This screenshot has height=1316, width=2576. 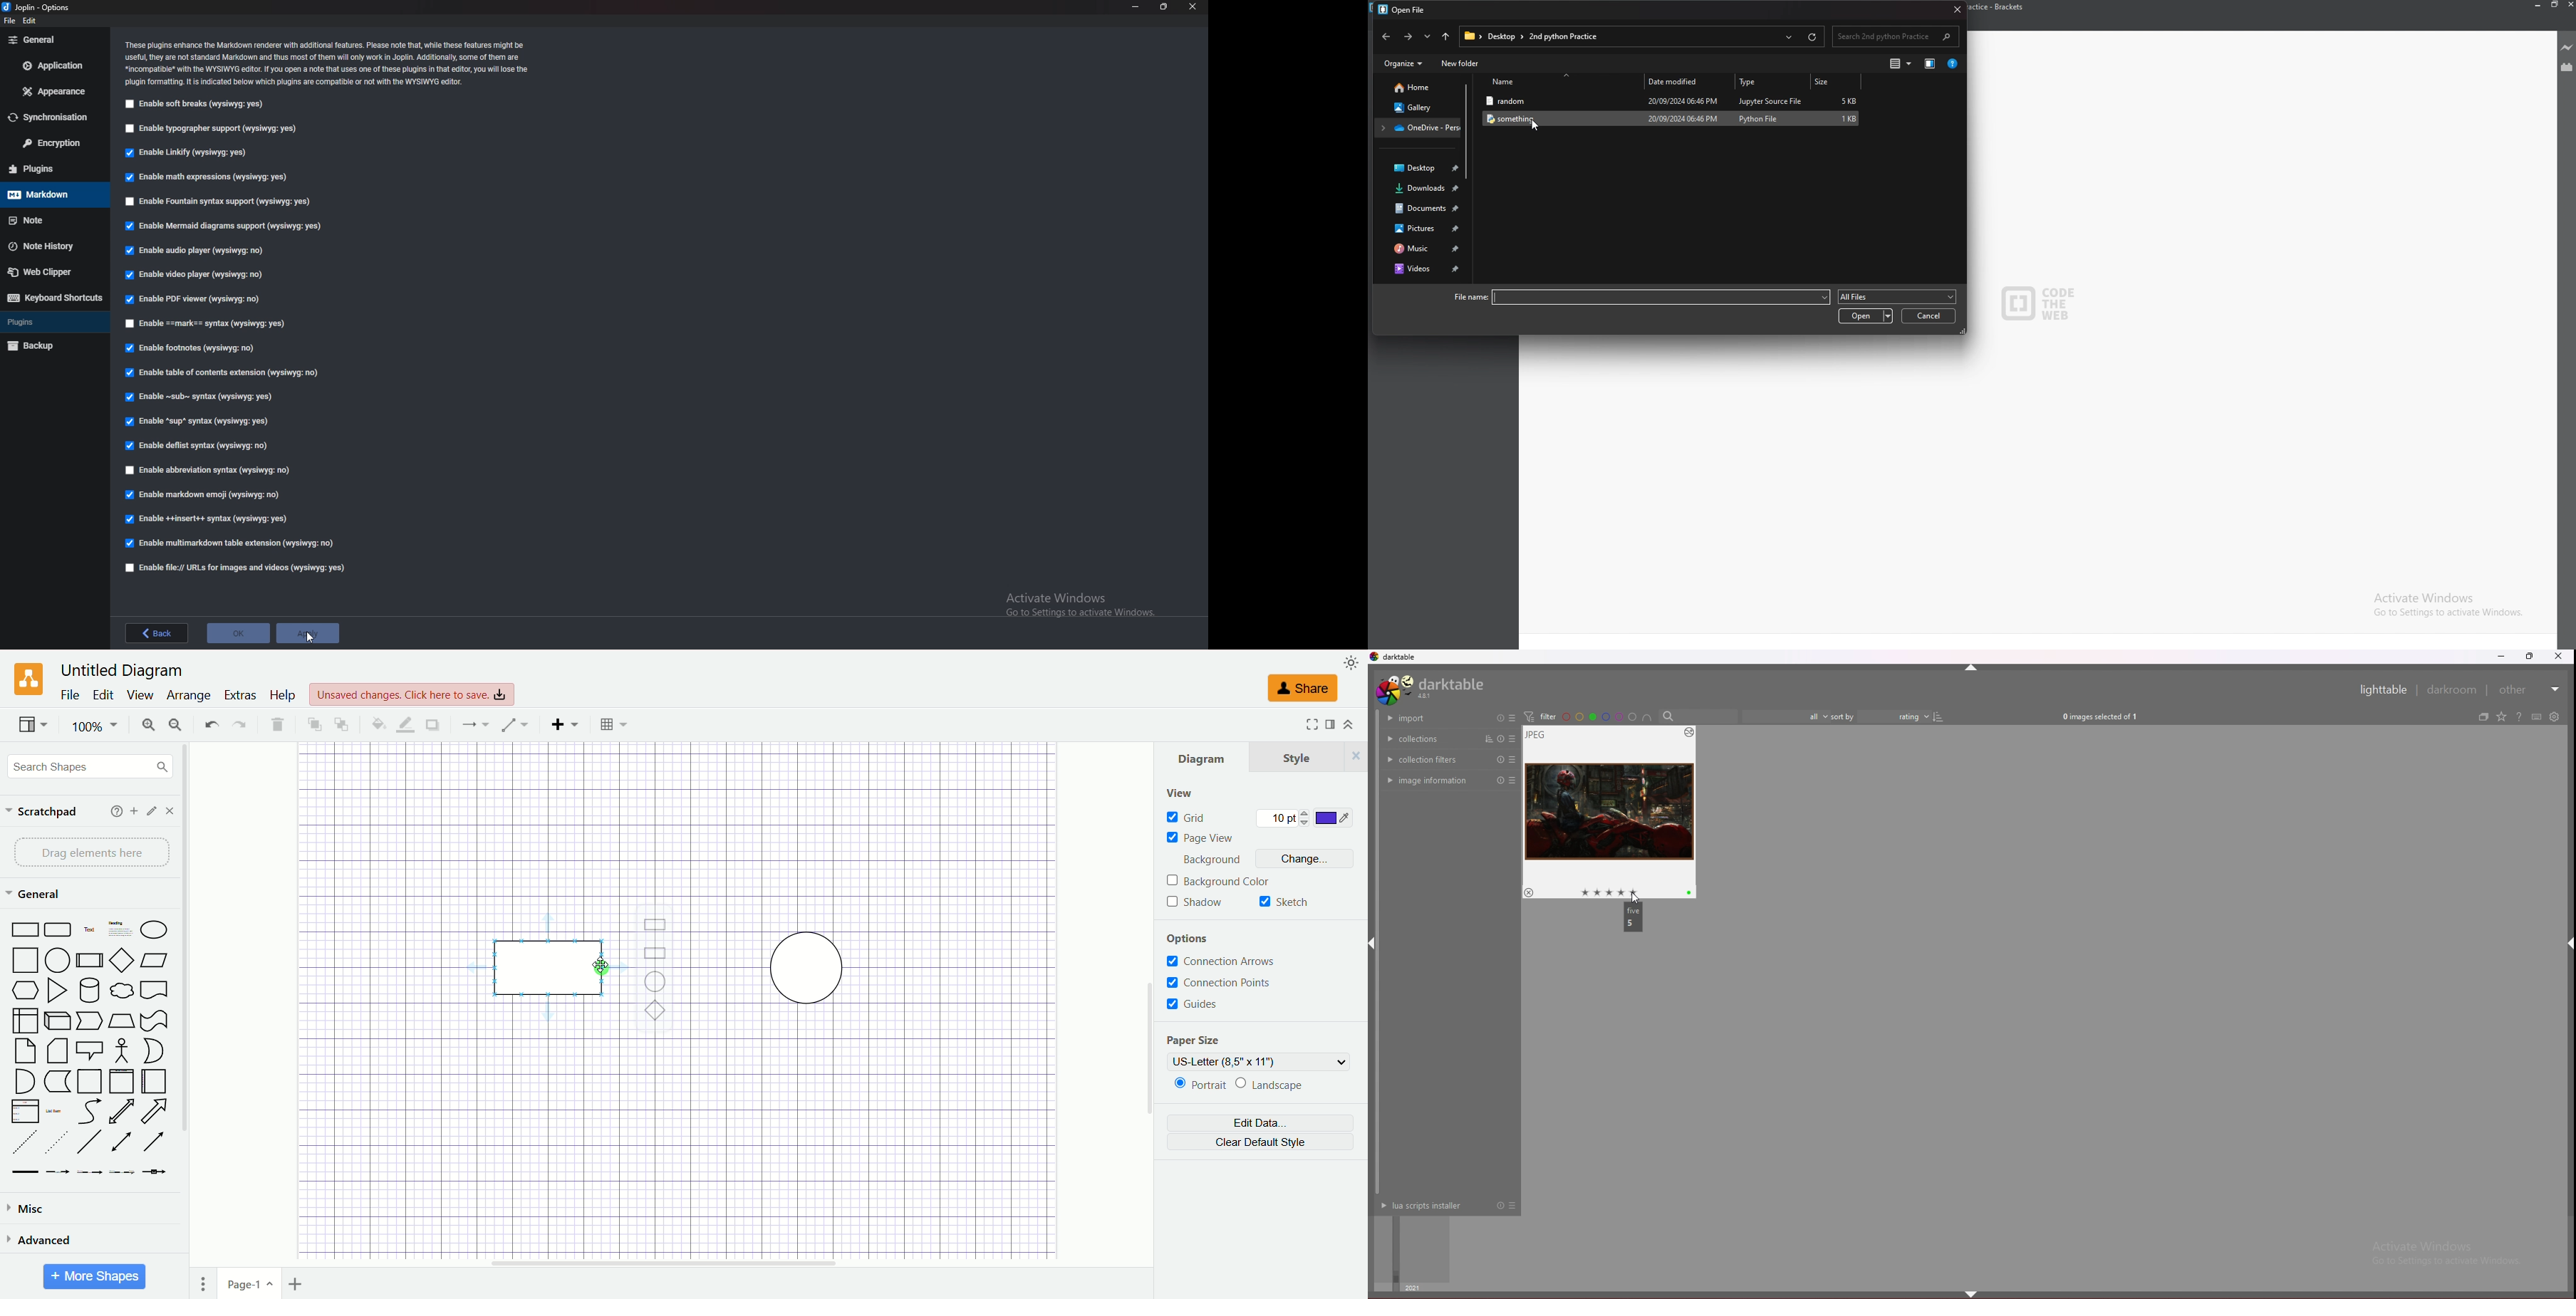 I want to click on Appearance, so click(x=51, y=91).